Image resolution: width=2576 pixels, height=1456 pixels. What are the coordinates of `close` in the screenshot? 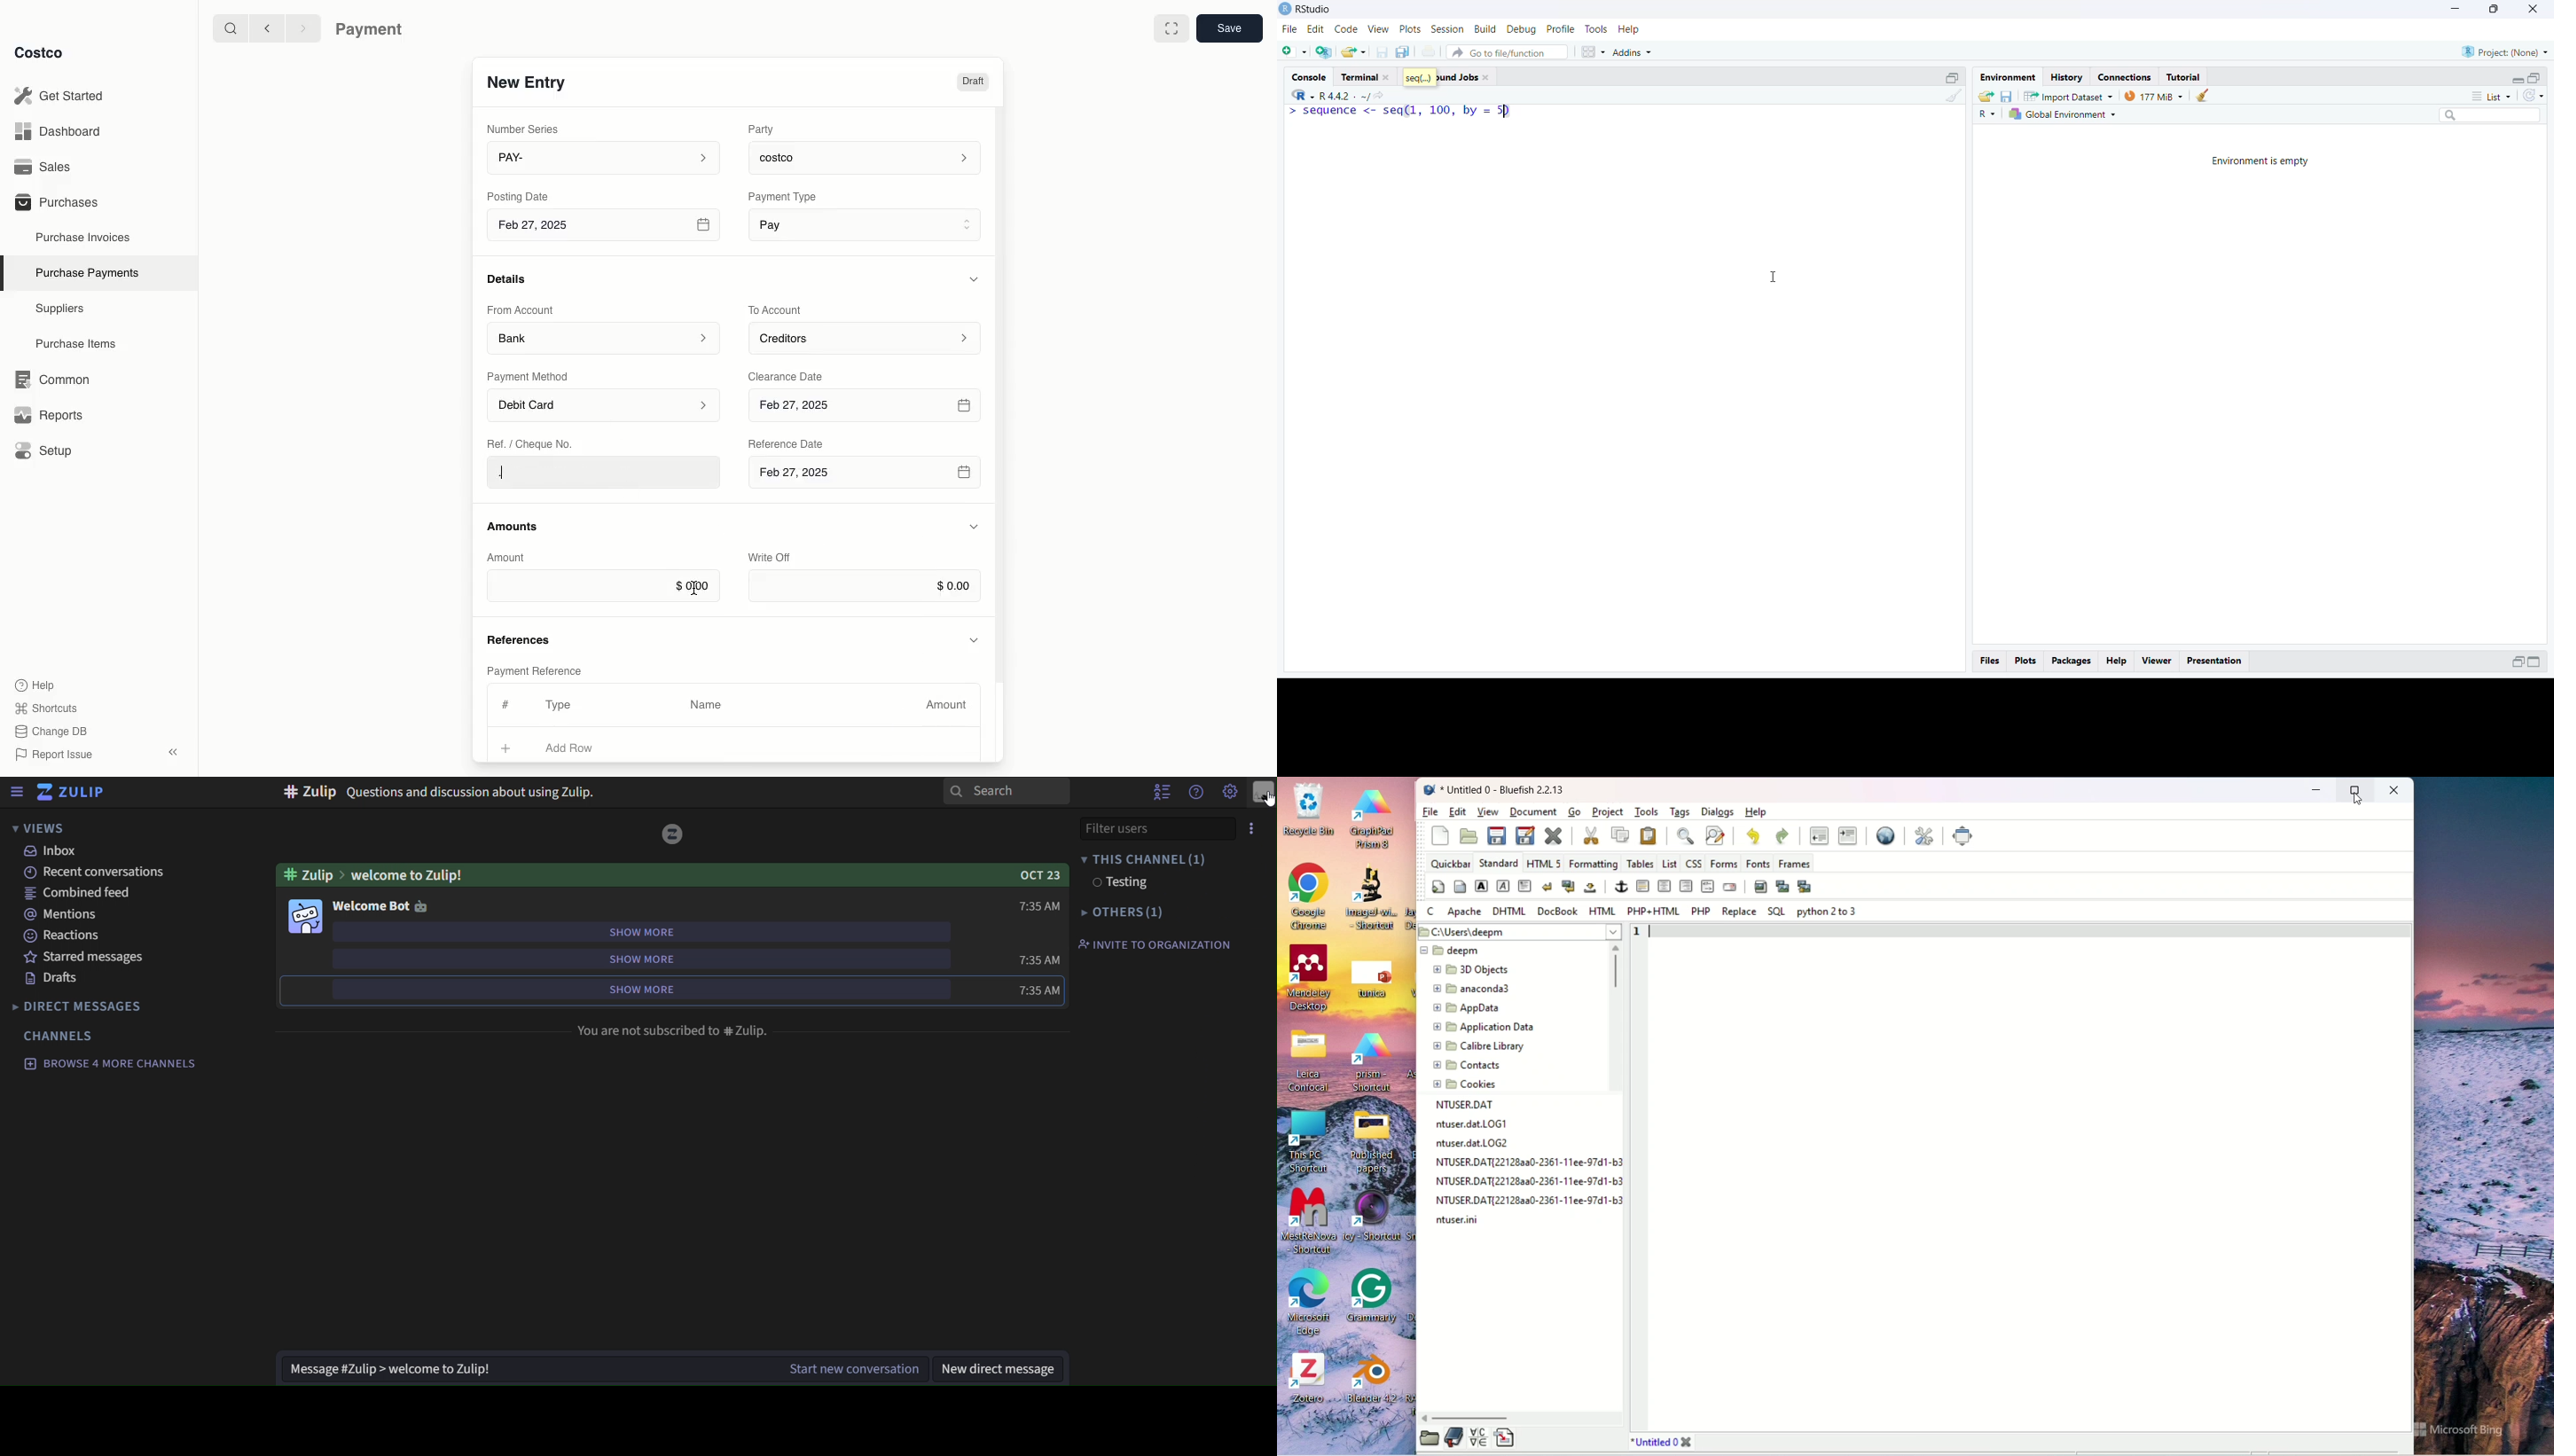 It's located at (2533, 9).